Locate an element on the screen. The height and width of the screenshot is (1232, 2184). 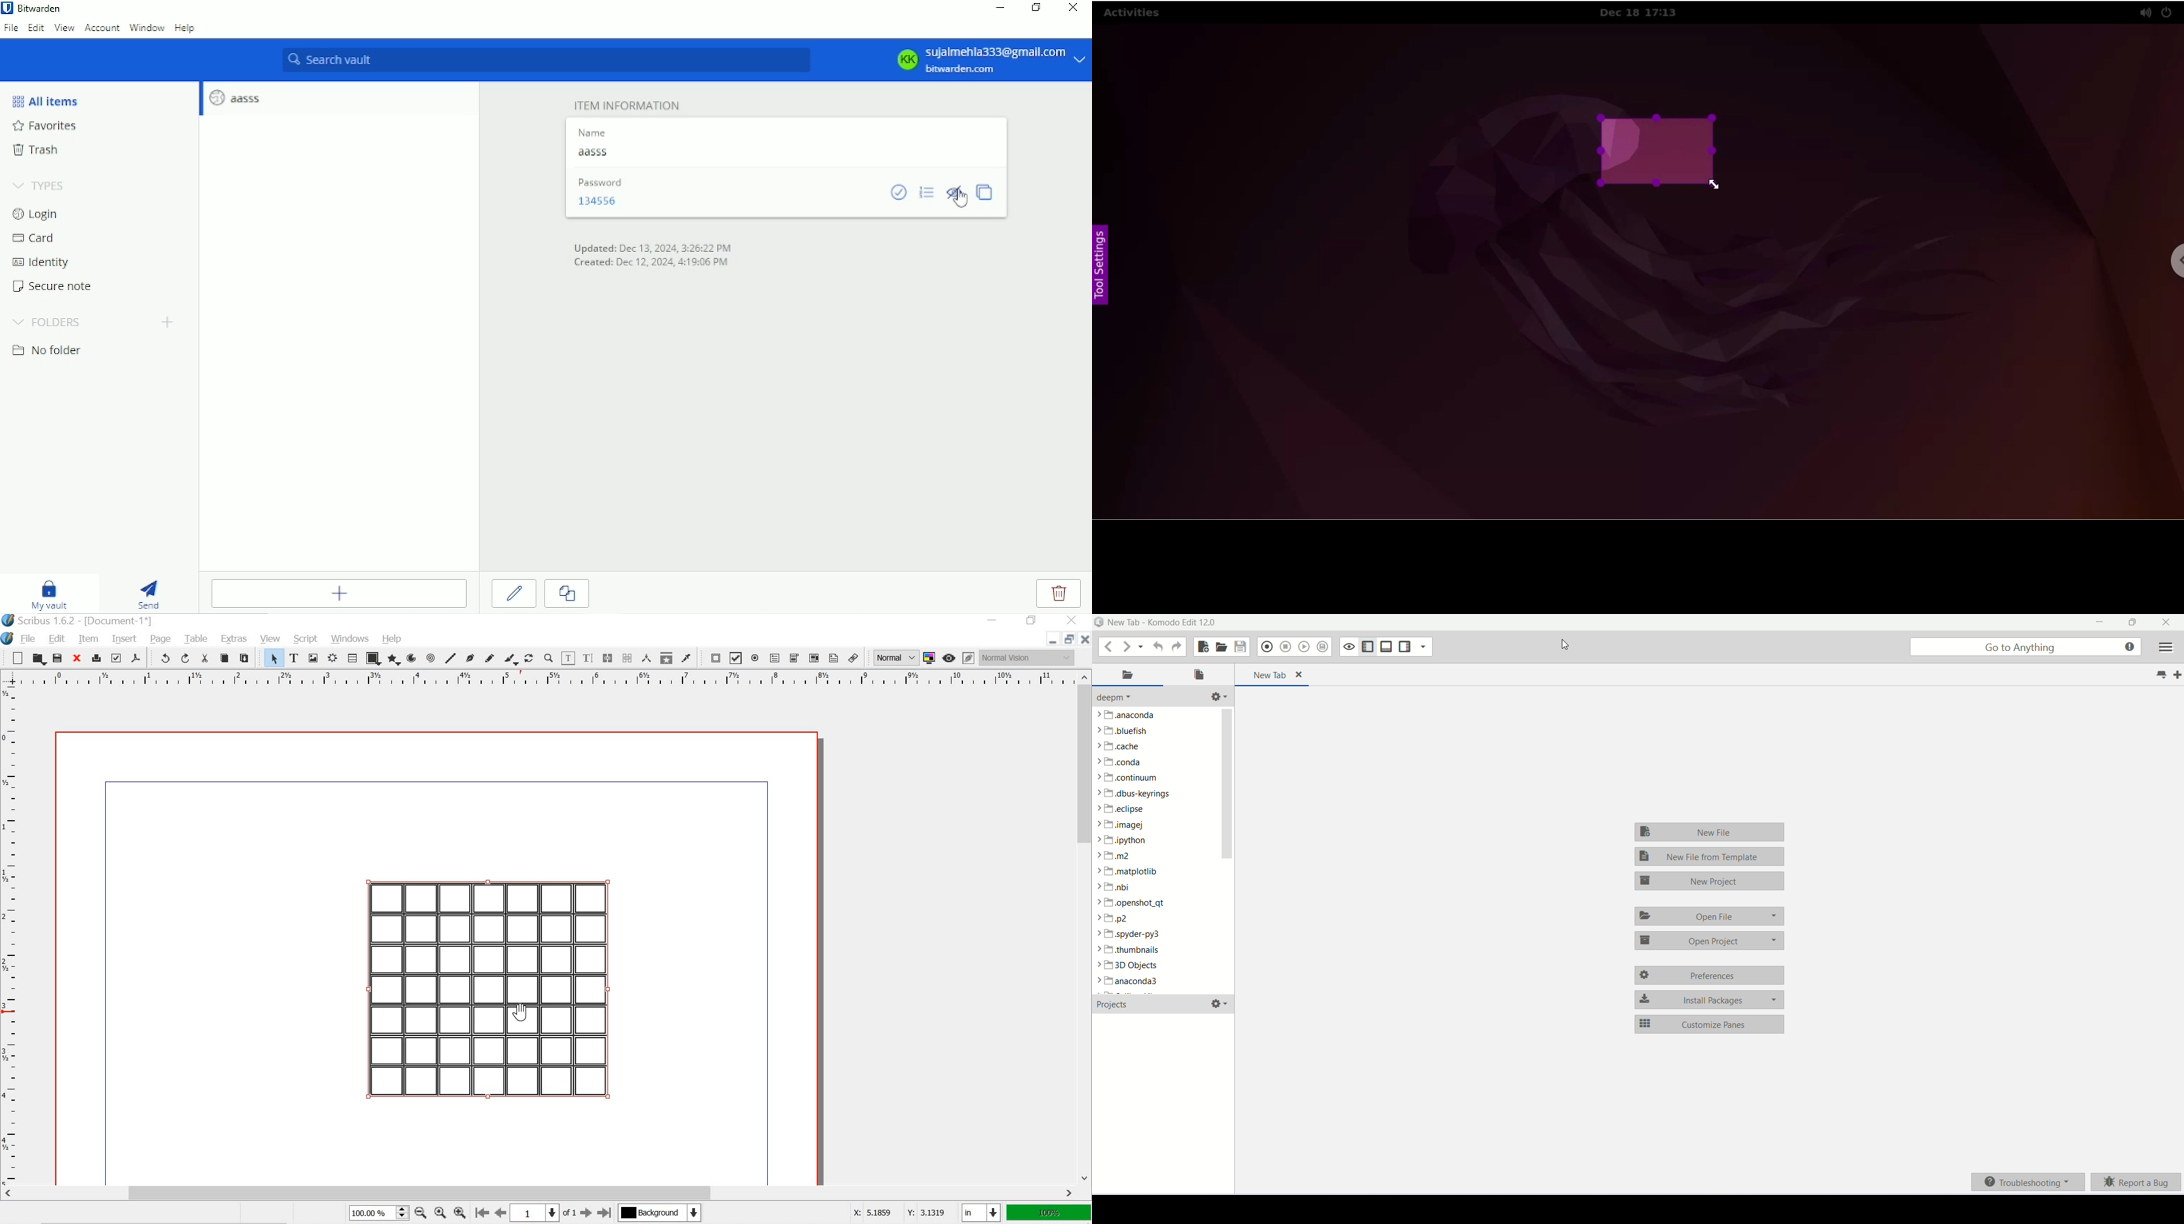
View is located at coordinates (64, 30).